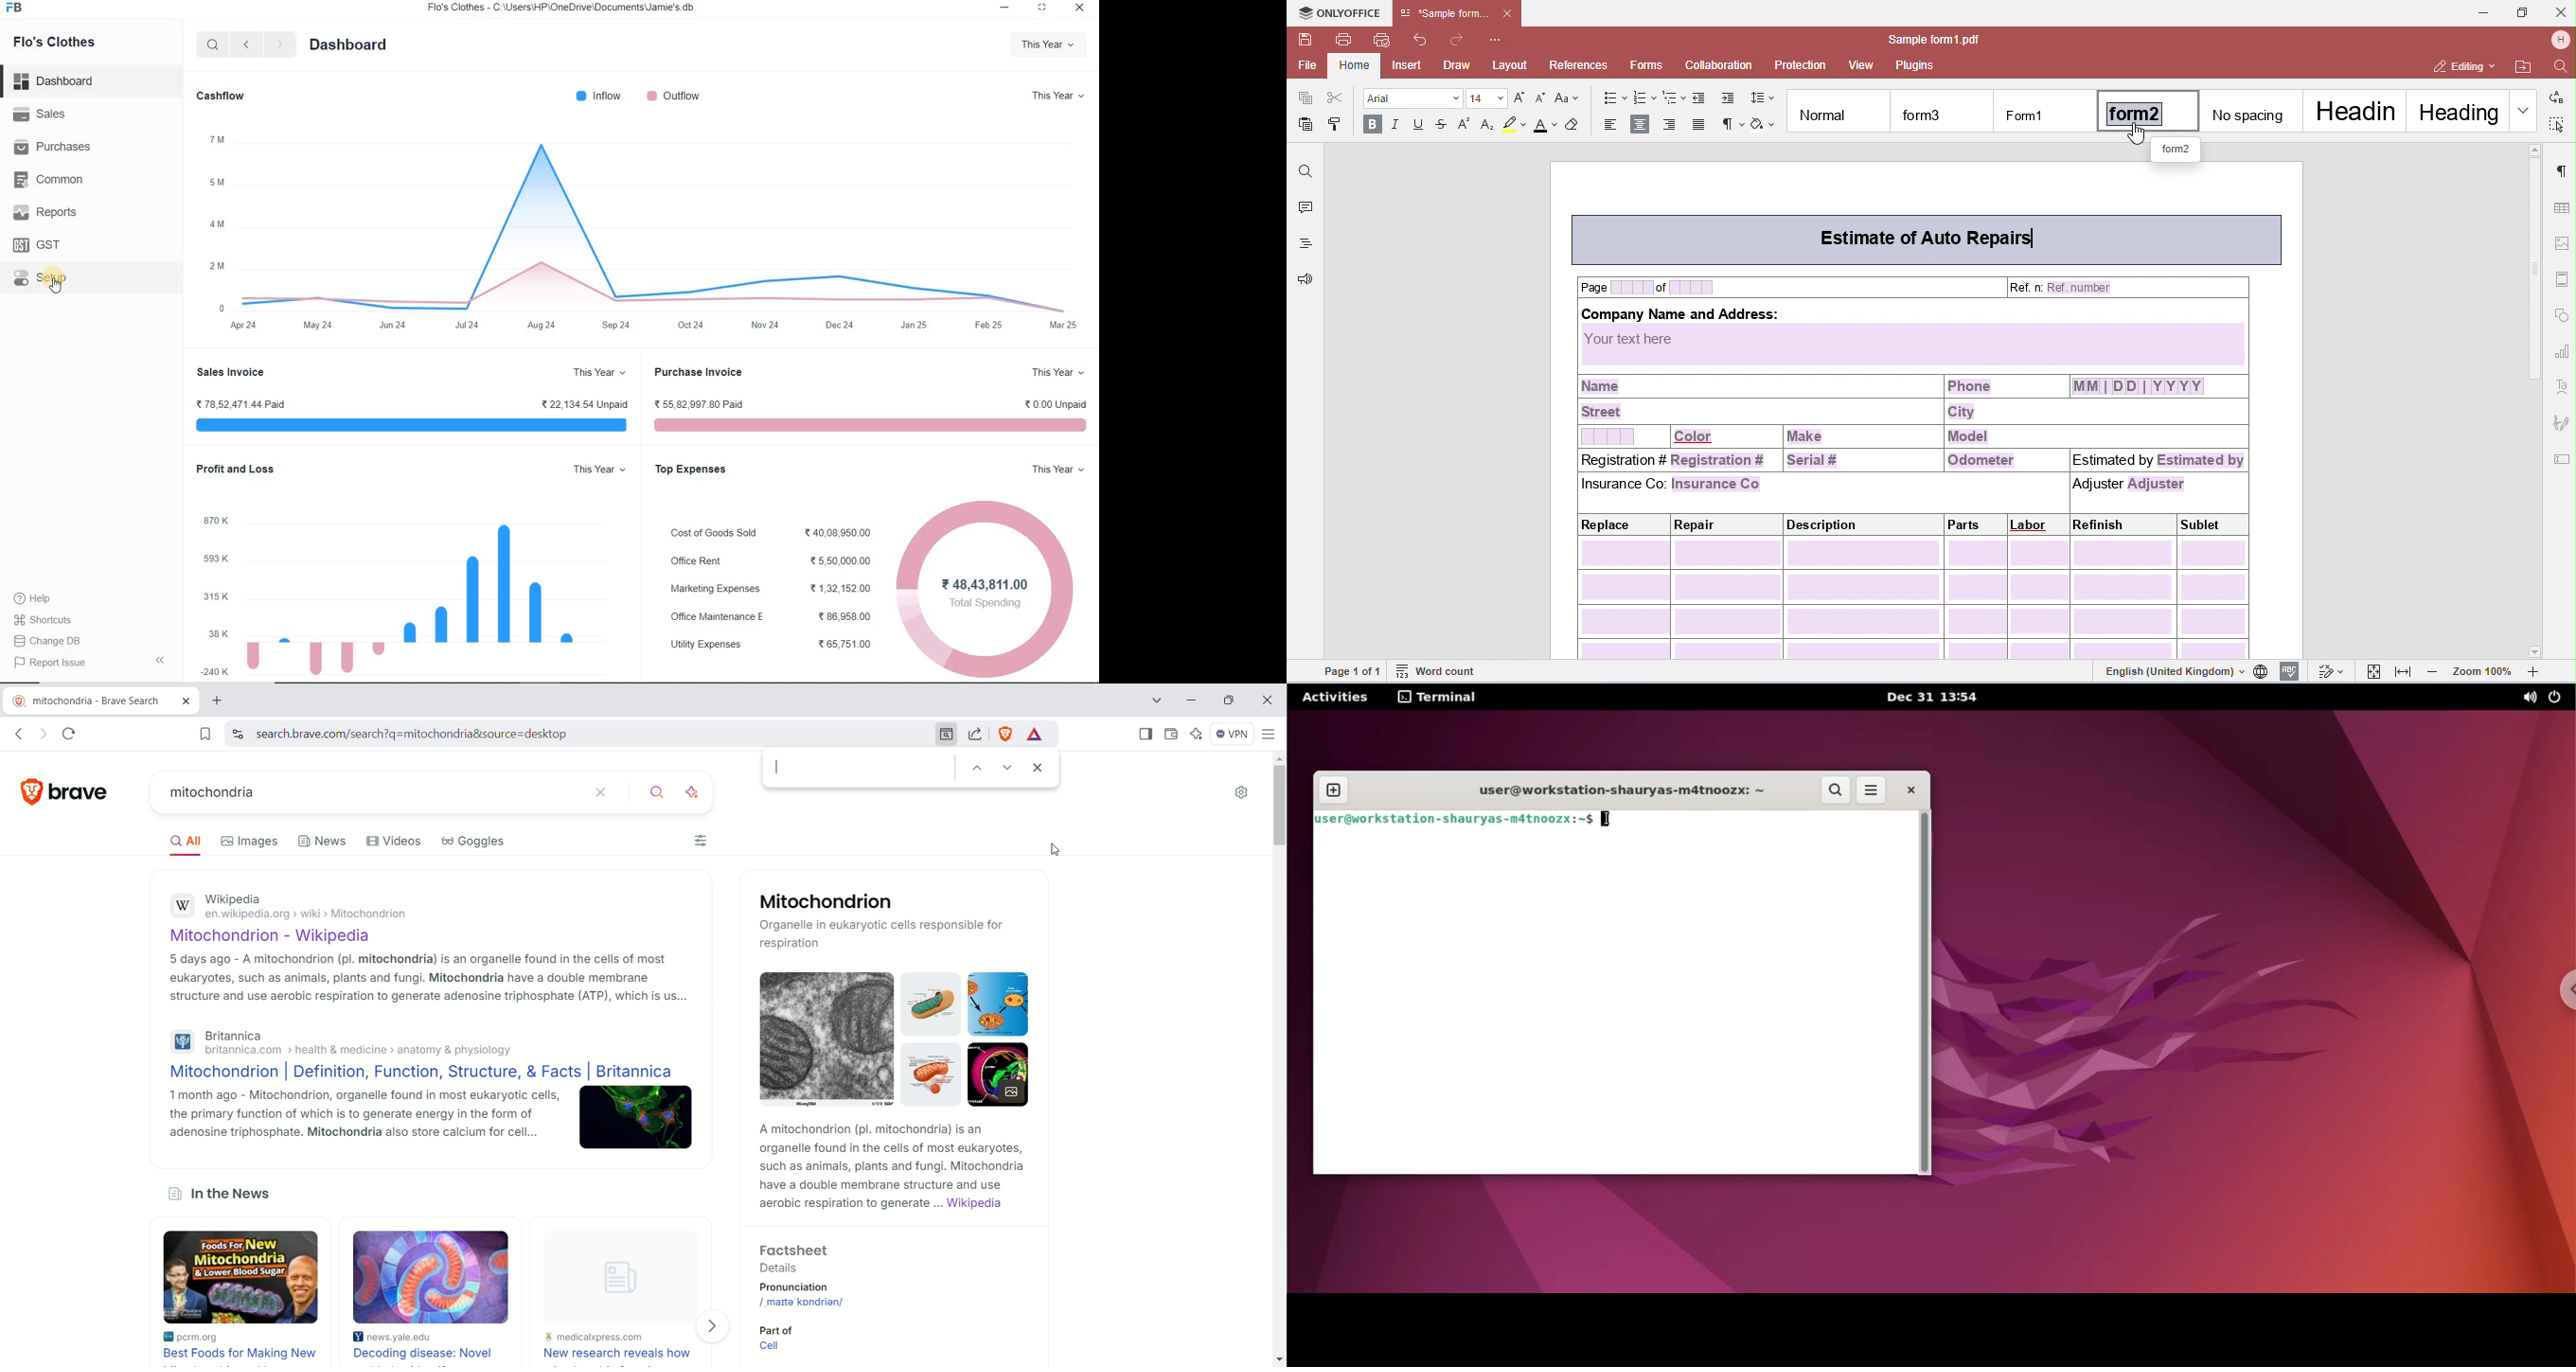 Image resolution: width=2576 pixels, height=1372 pixels. I want to click on Foods For, NEW Mitochondria & lower blood sugar, so click(242, 1272).